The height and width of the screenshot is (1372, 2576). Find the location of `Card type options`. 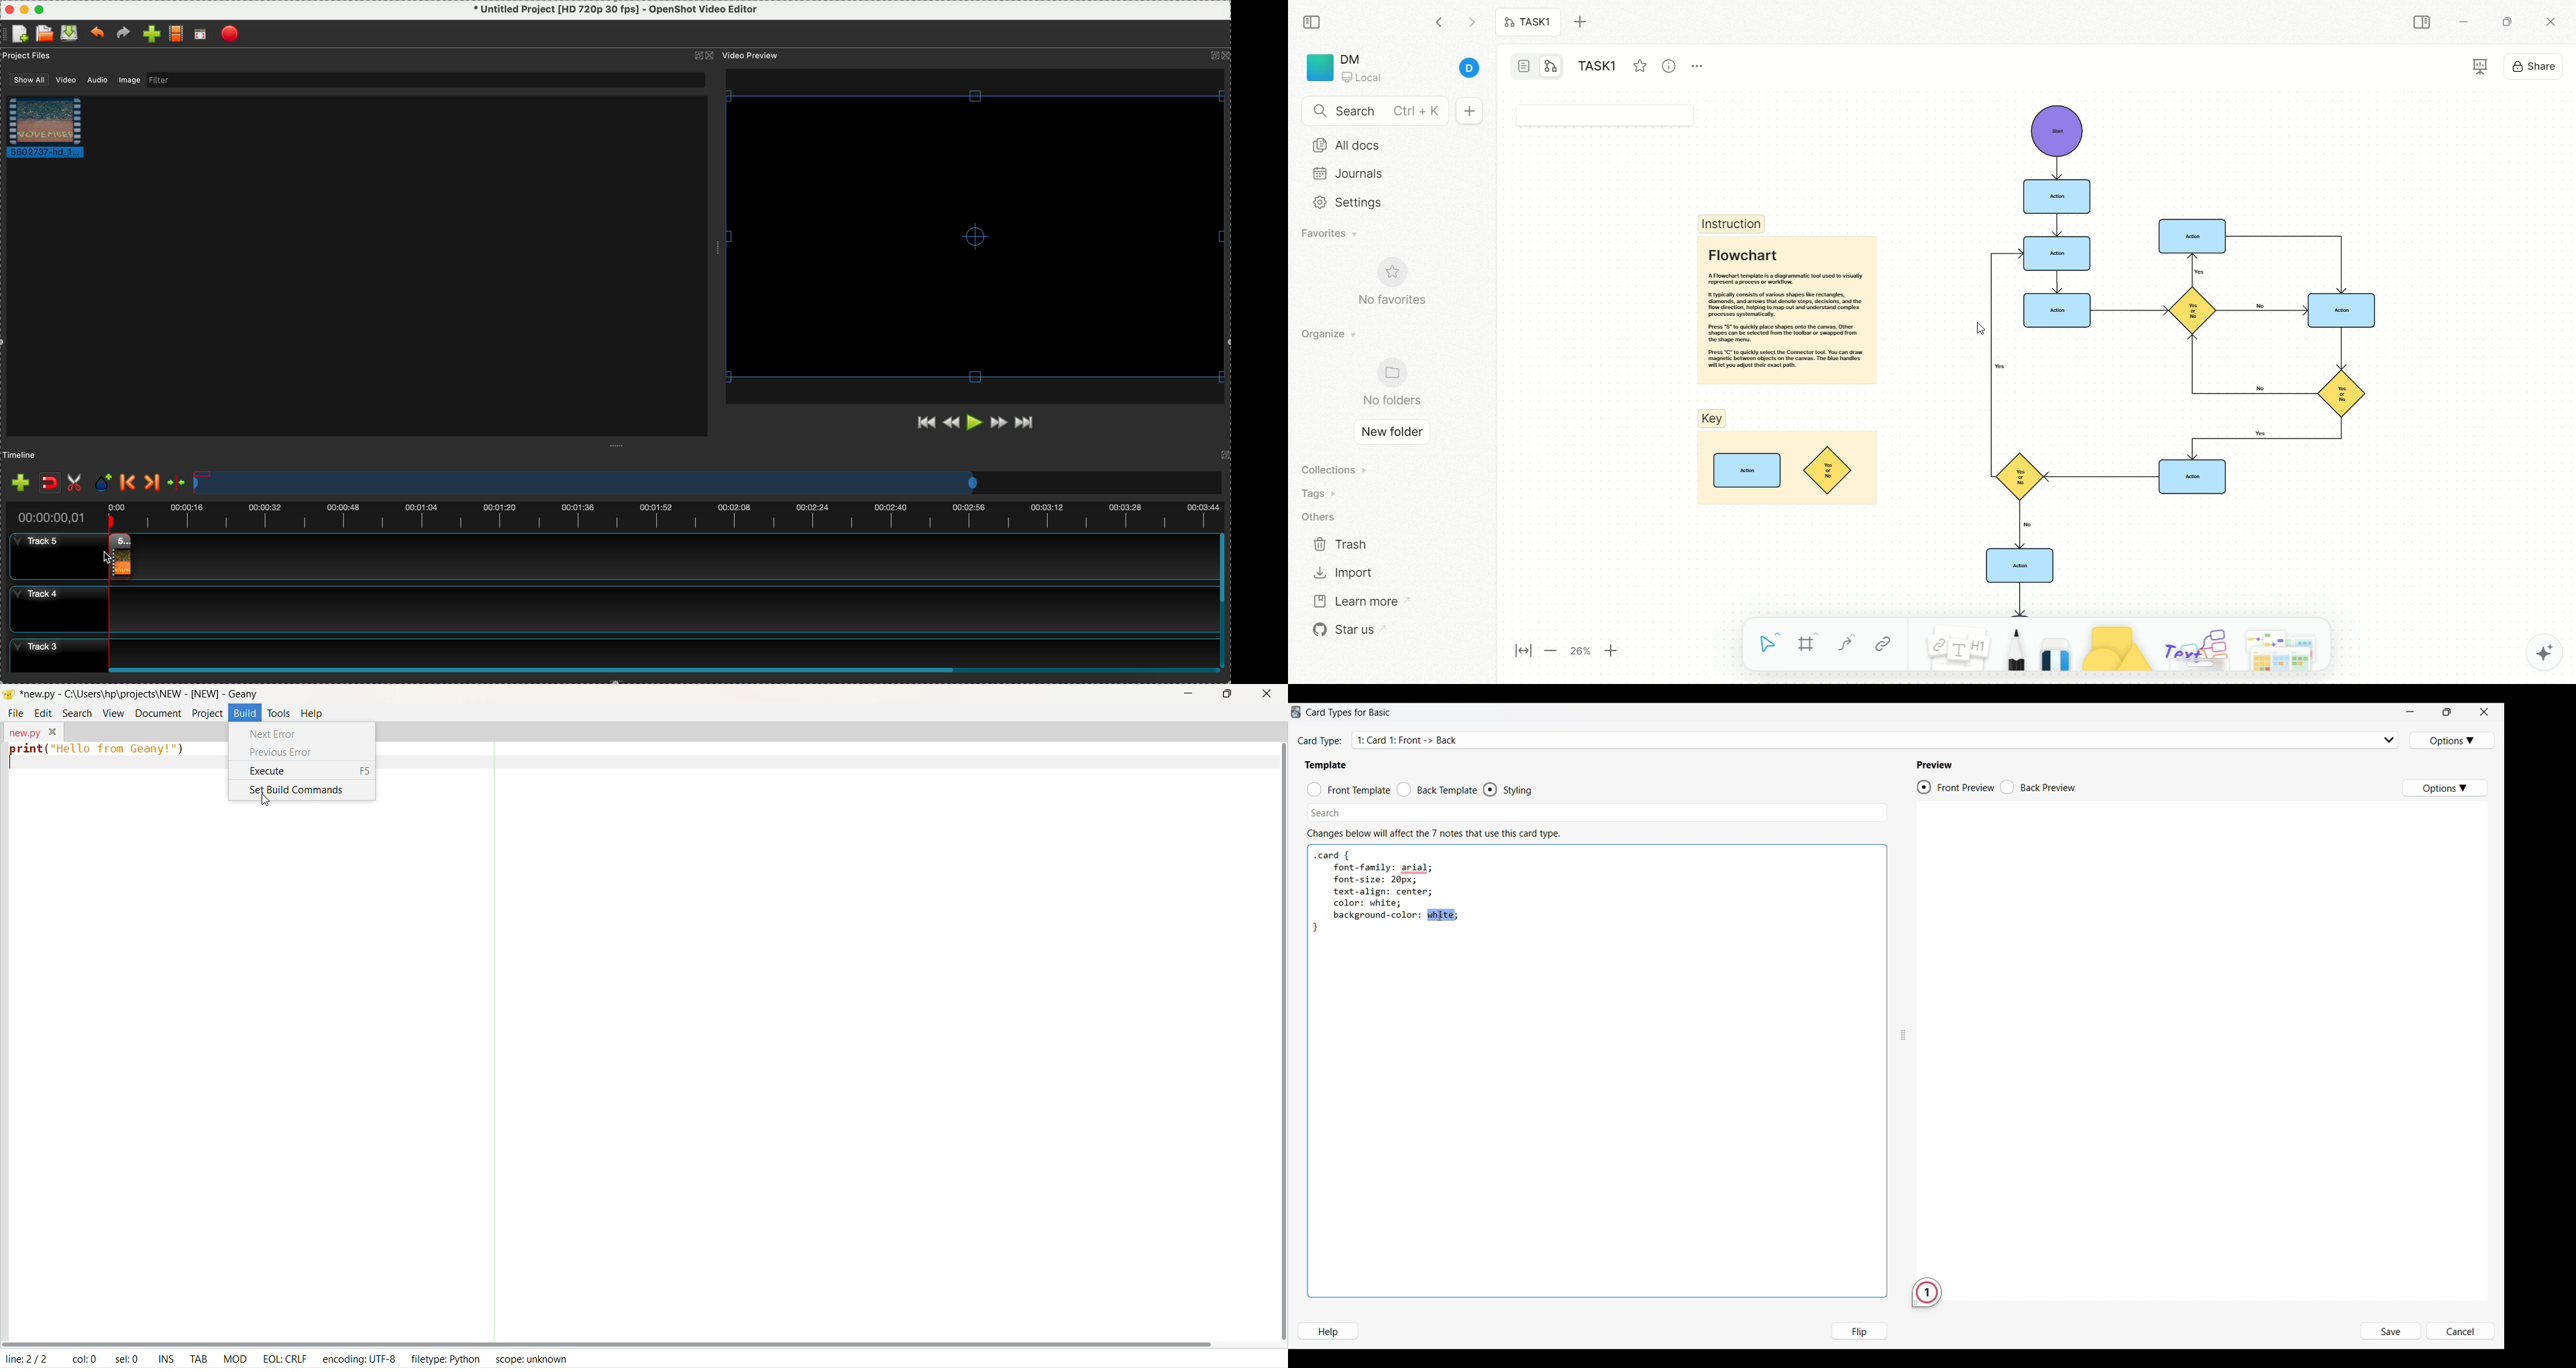

Card type options is located at coordinates (2453, 740).